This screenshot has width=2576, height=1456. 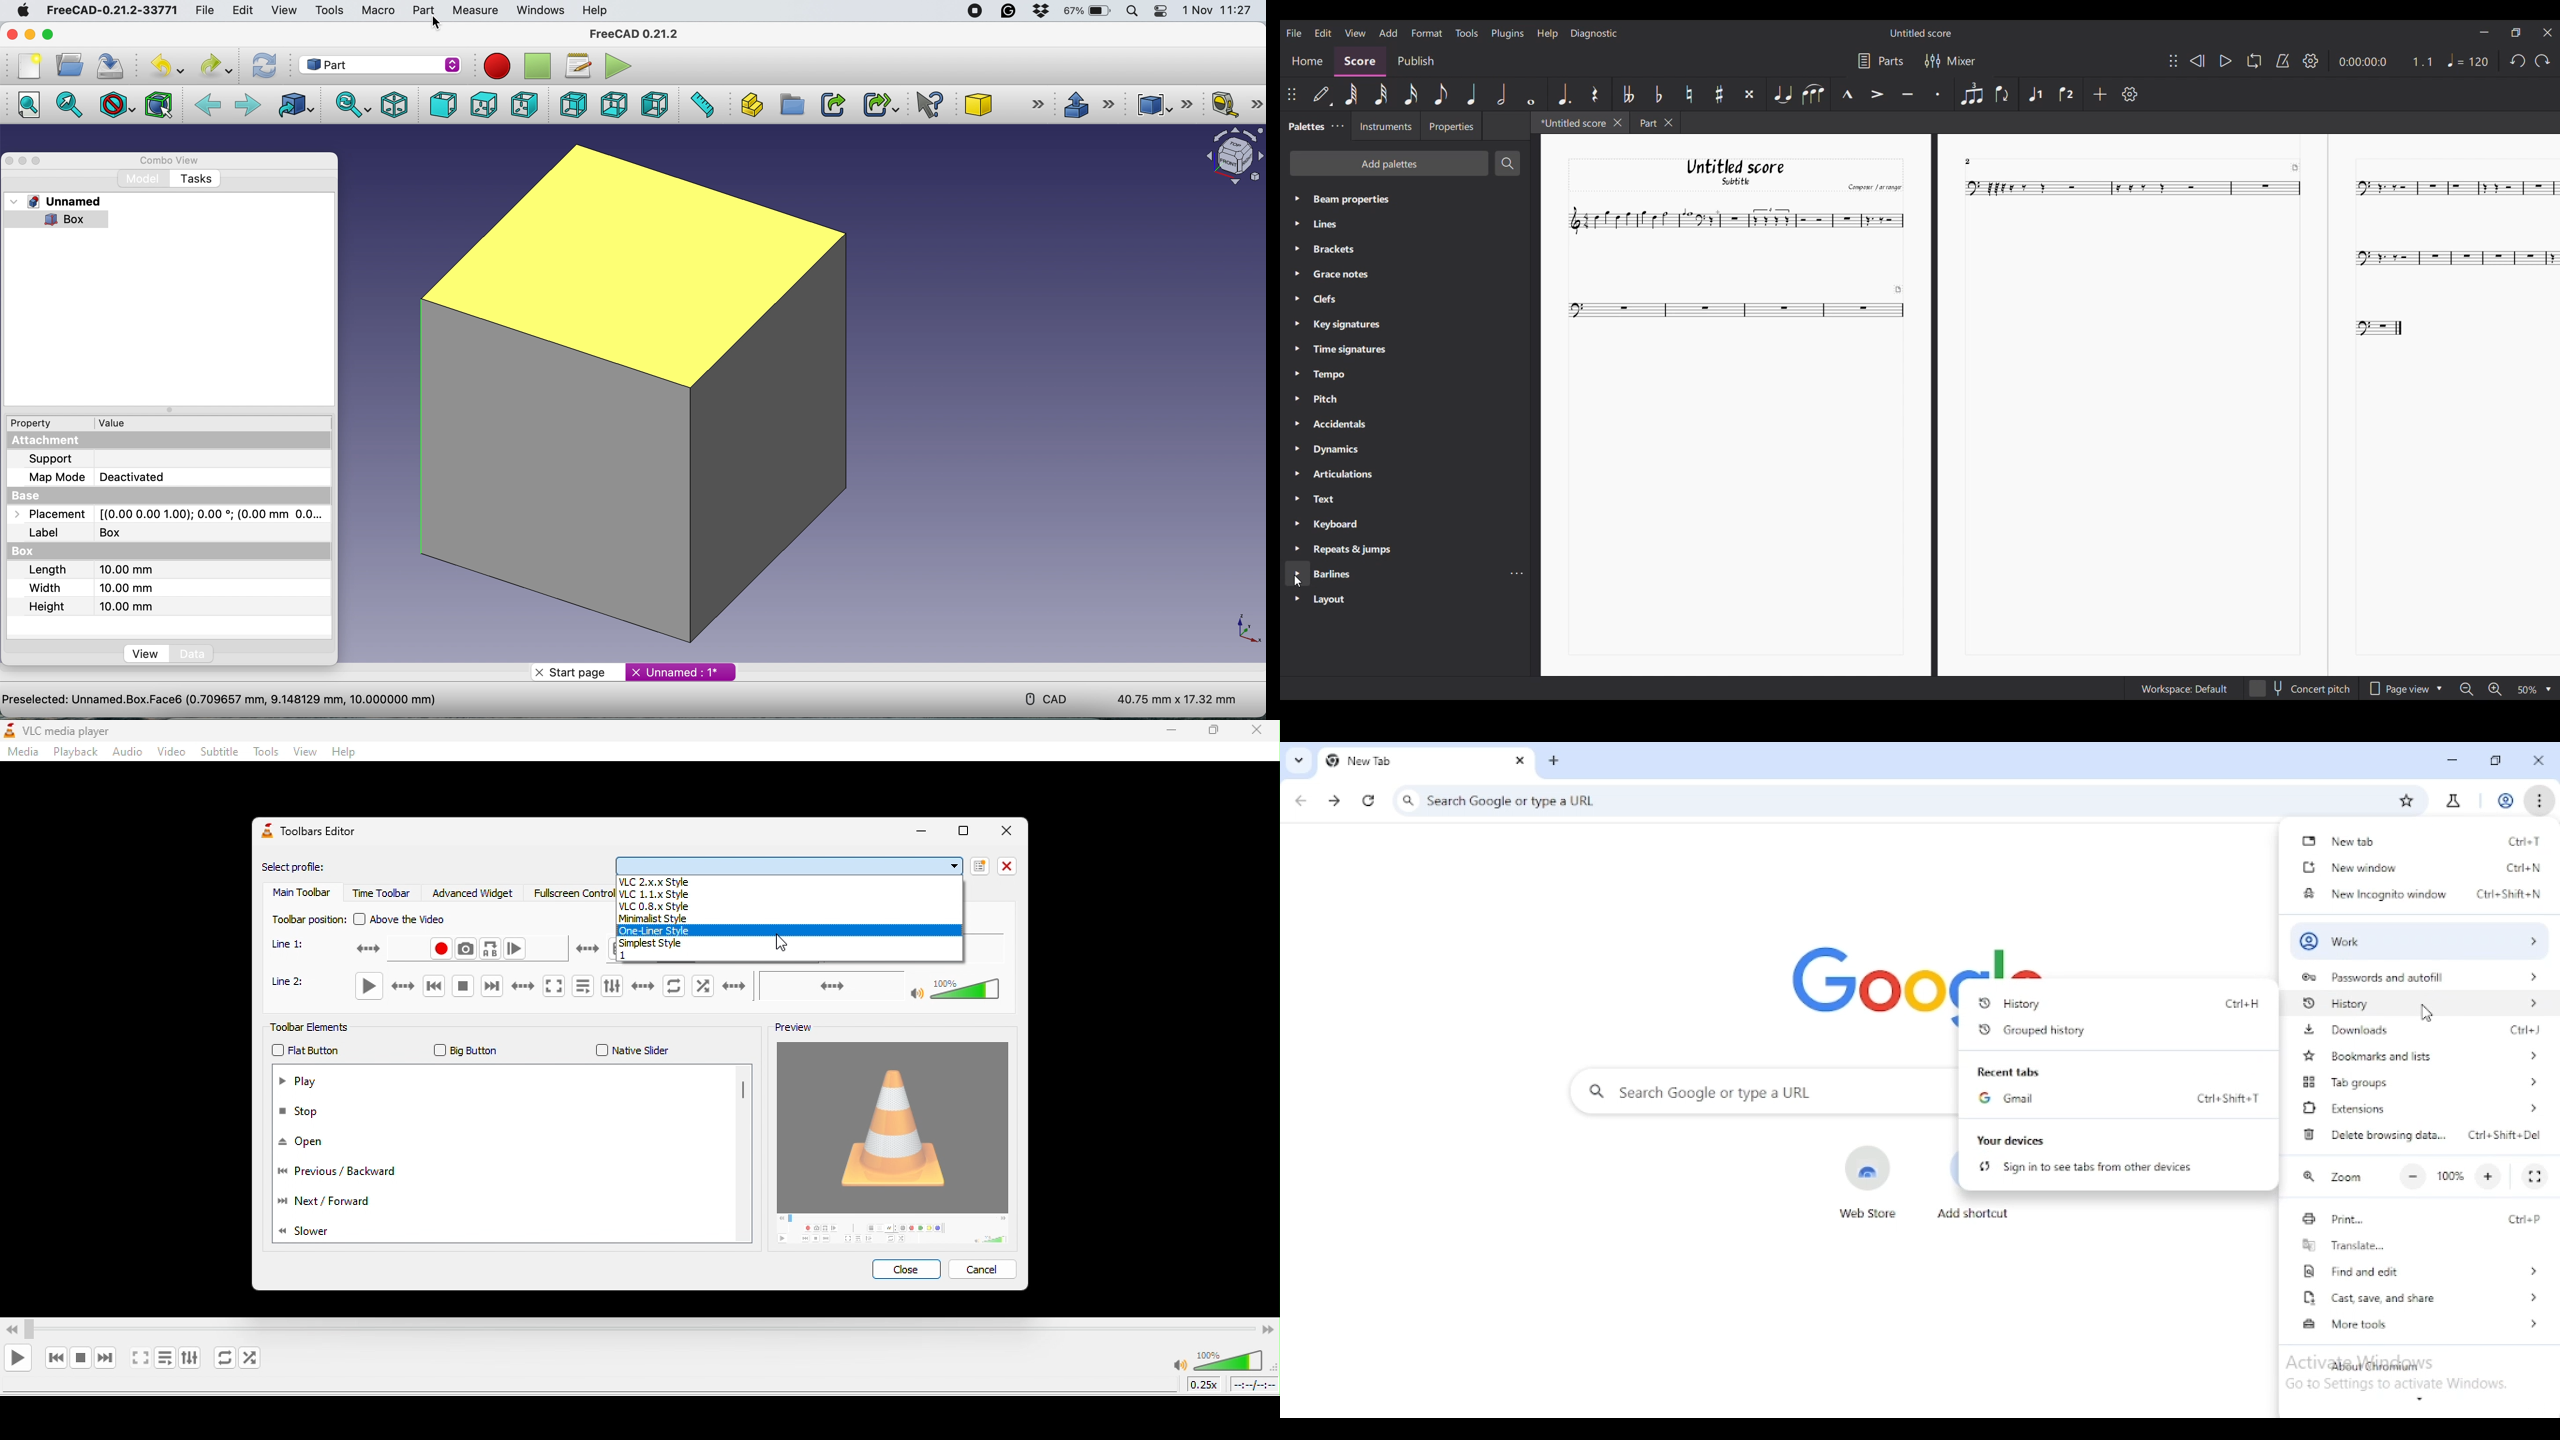 What do you see at coordinates (2006, 1099) in the screenshot?
I see `Gmail` at bounding box center [2006, 1099].